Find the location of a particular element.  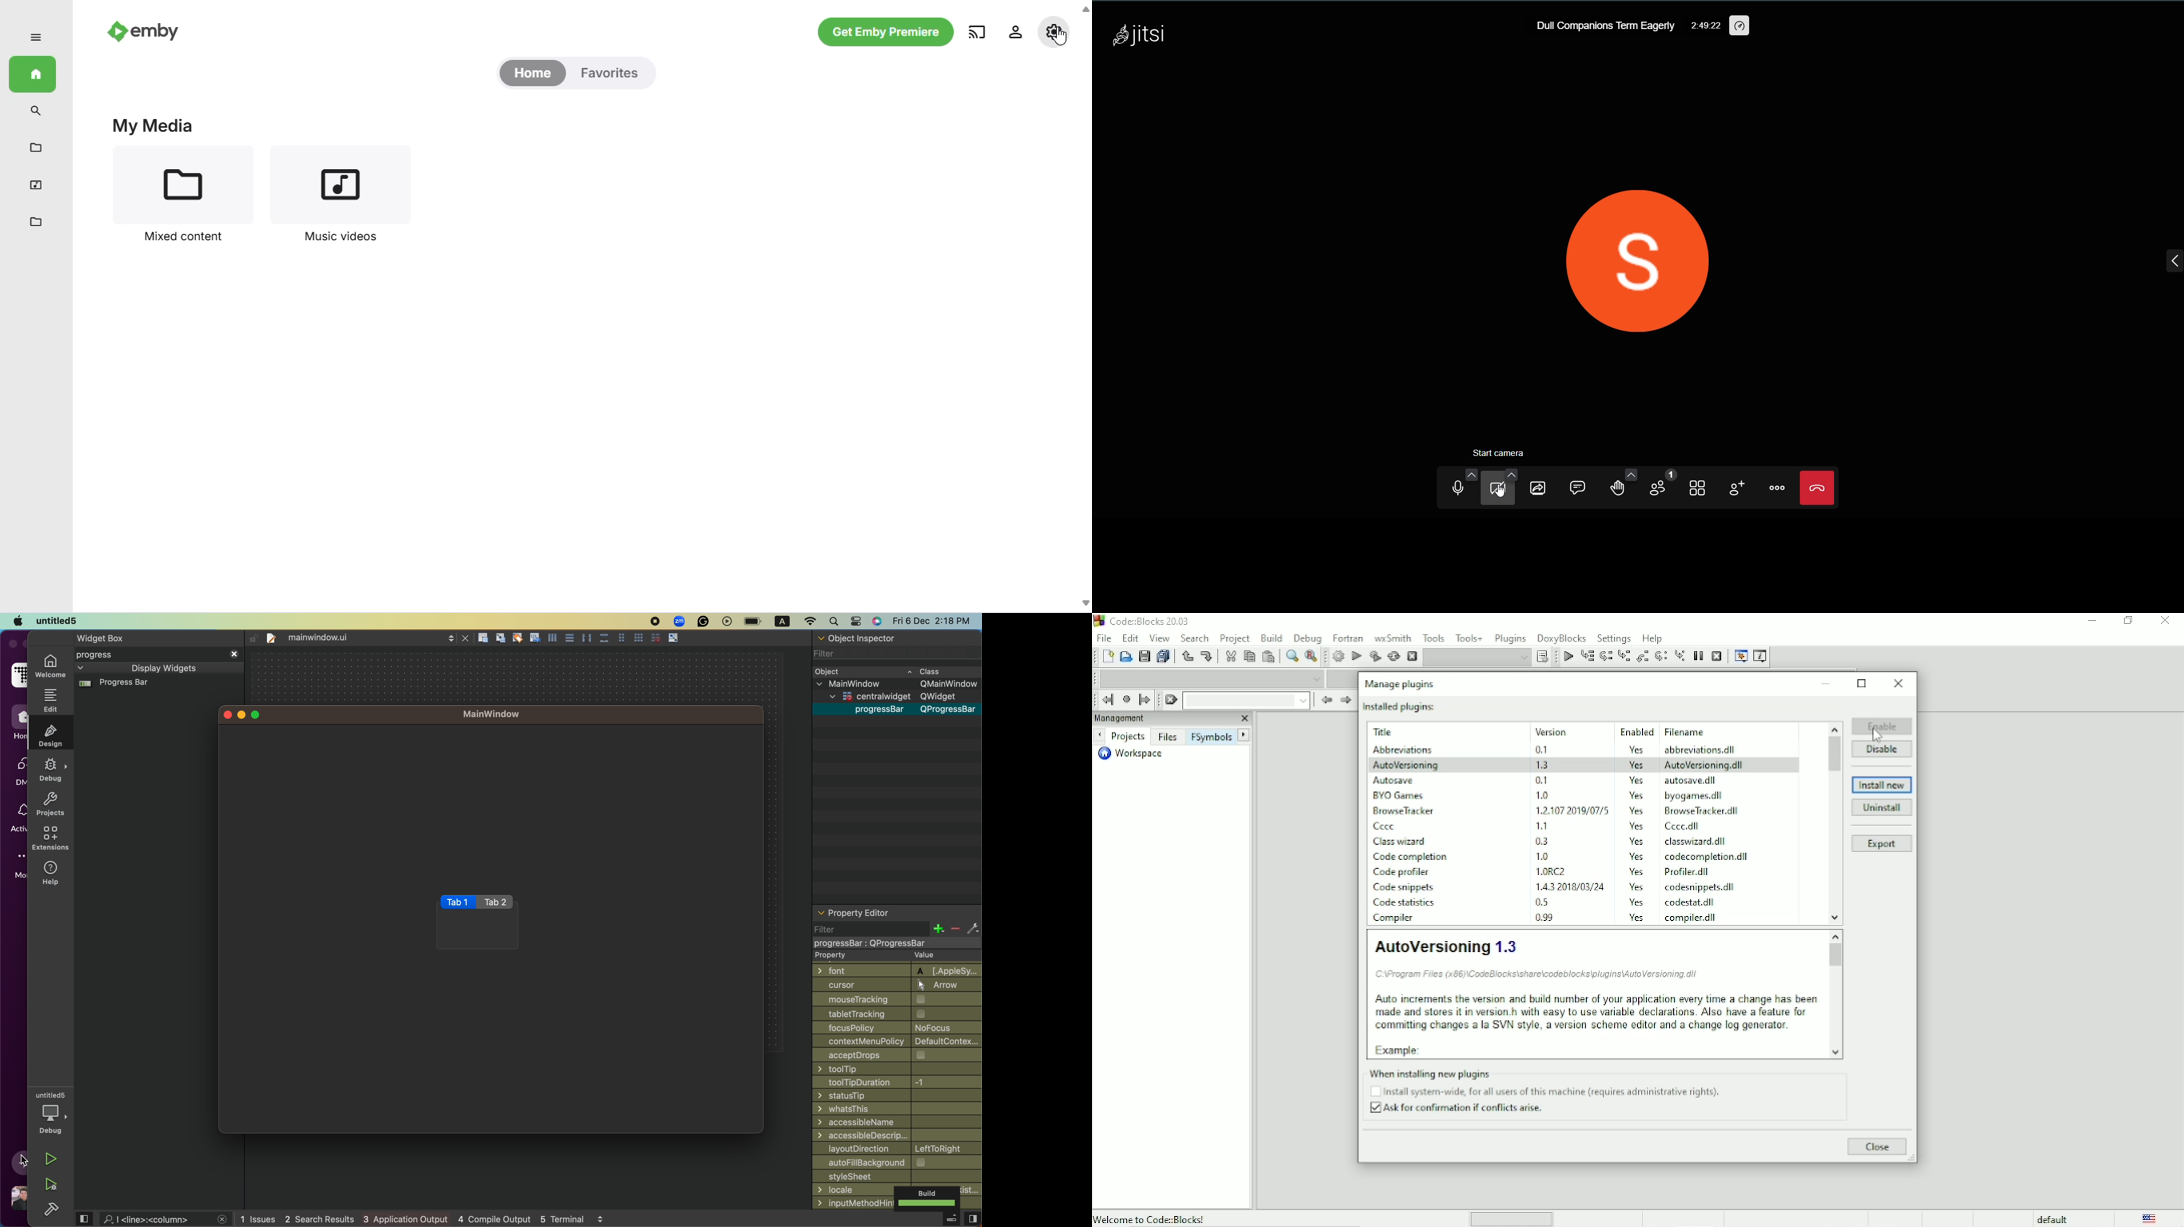

File name is located at coordinates (1709, 732).